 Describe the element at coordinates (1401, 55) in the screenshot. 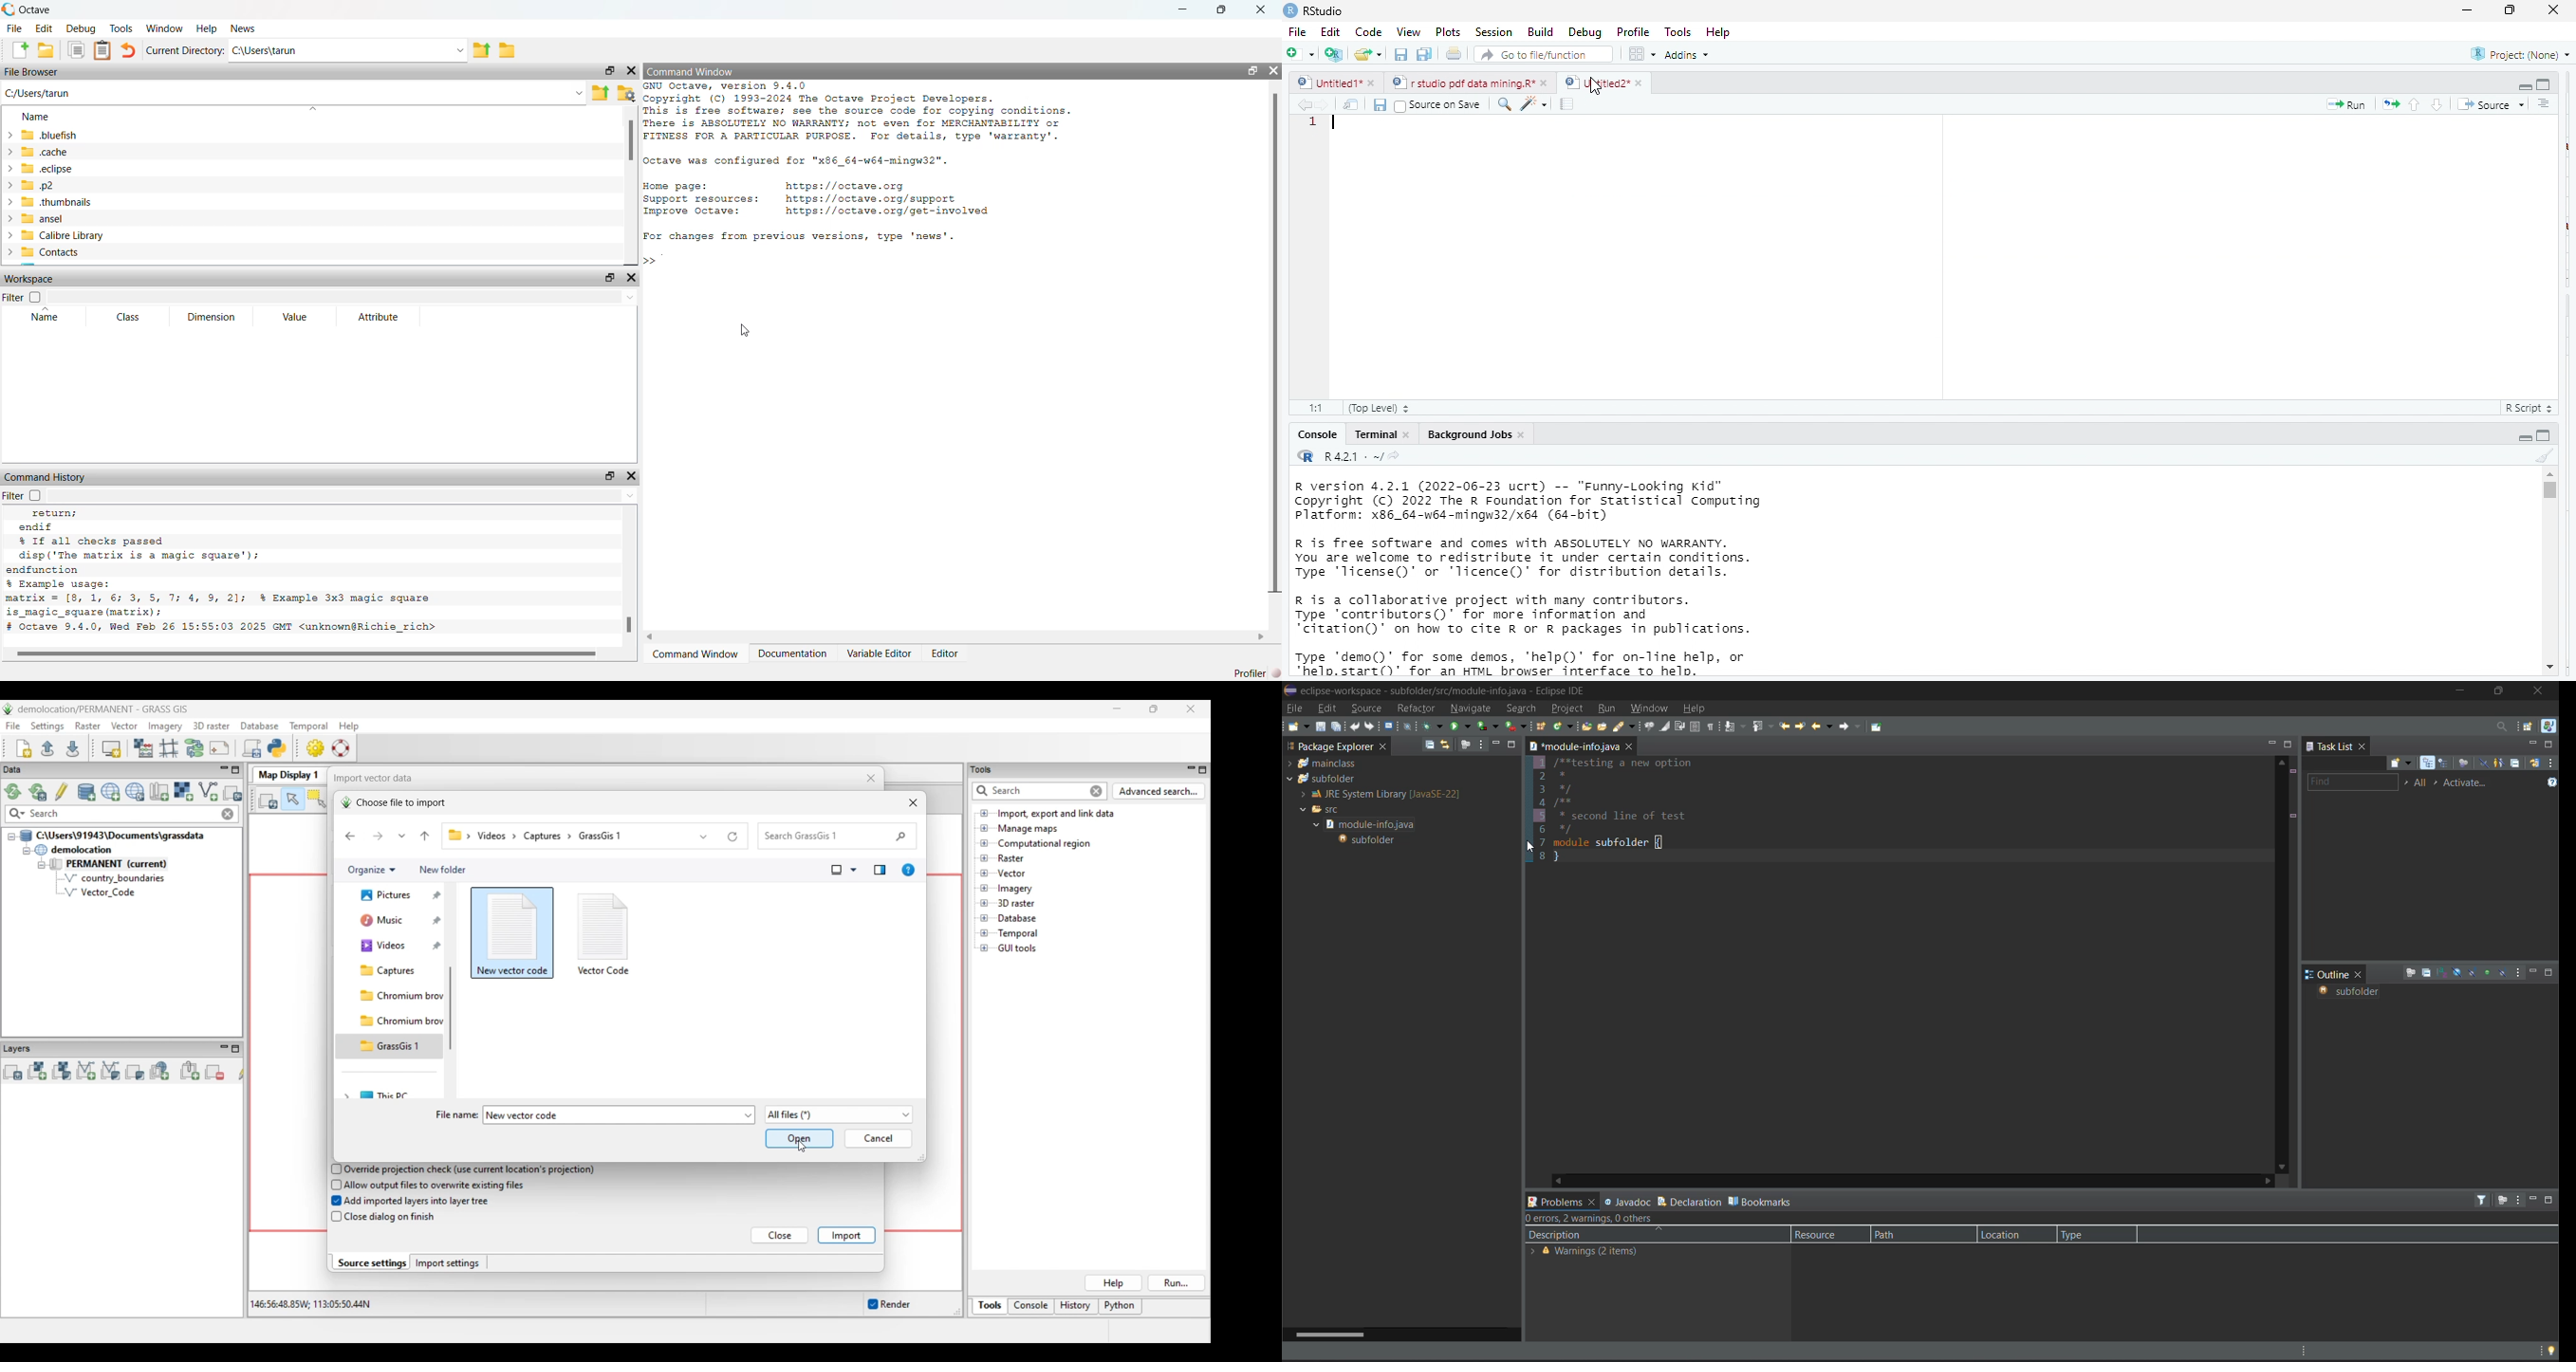

I see `save current document` at that location.